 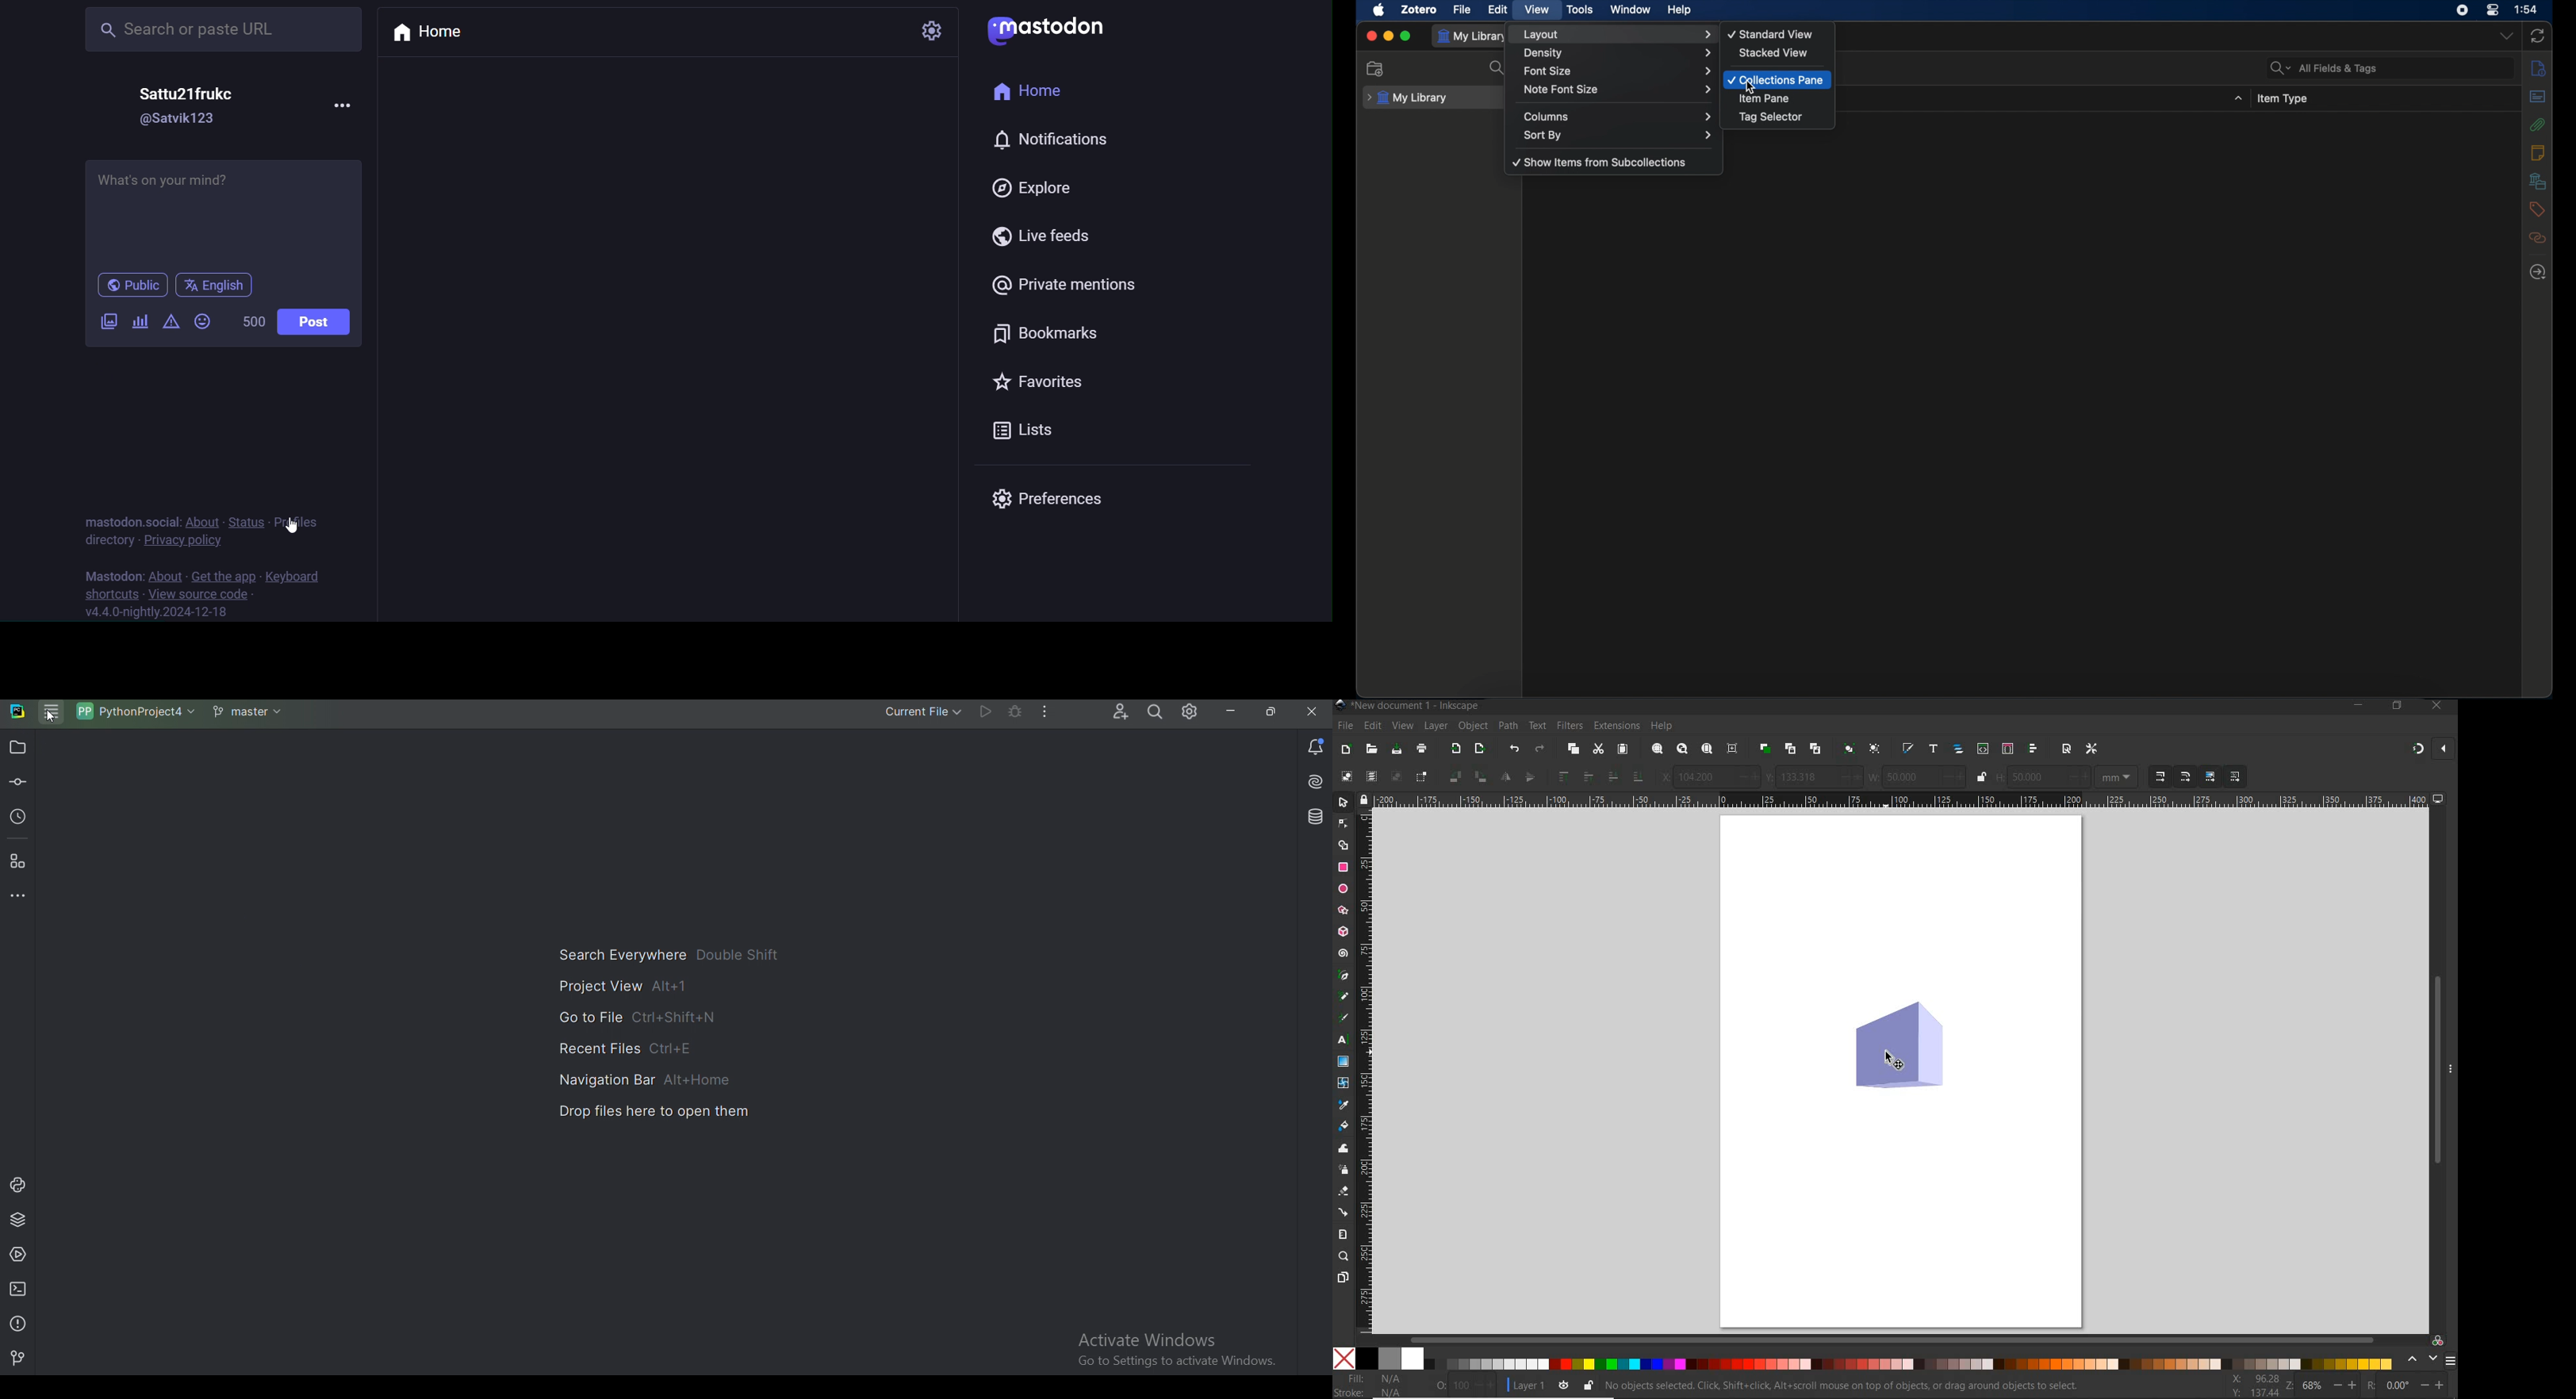 I want to click on apple icon, so click(x=1380, y=10).